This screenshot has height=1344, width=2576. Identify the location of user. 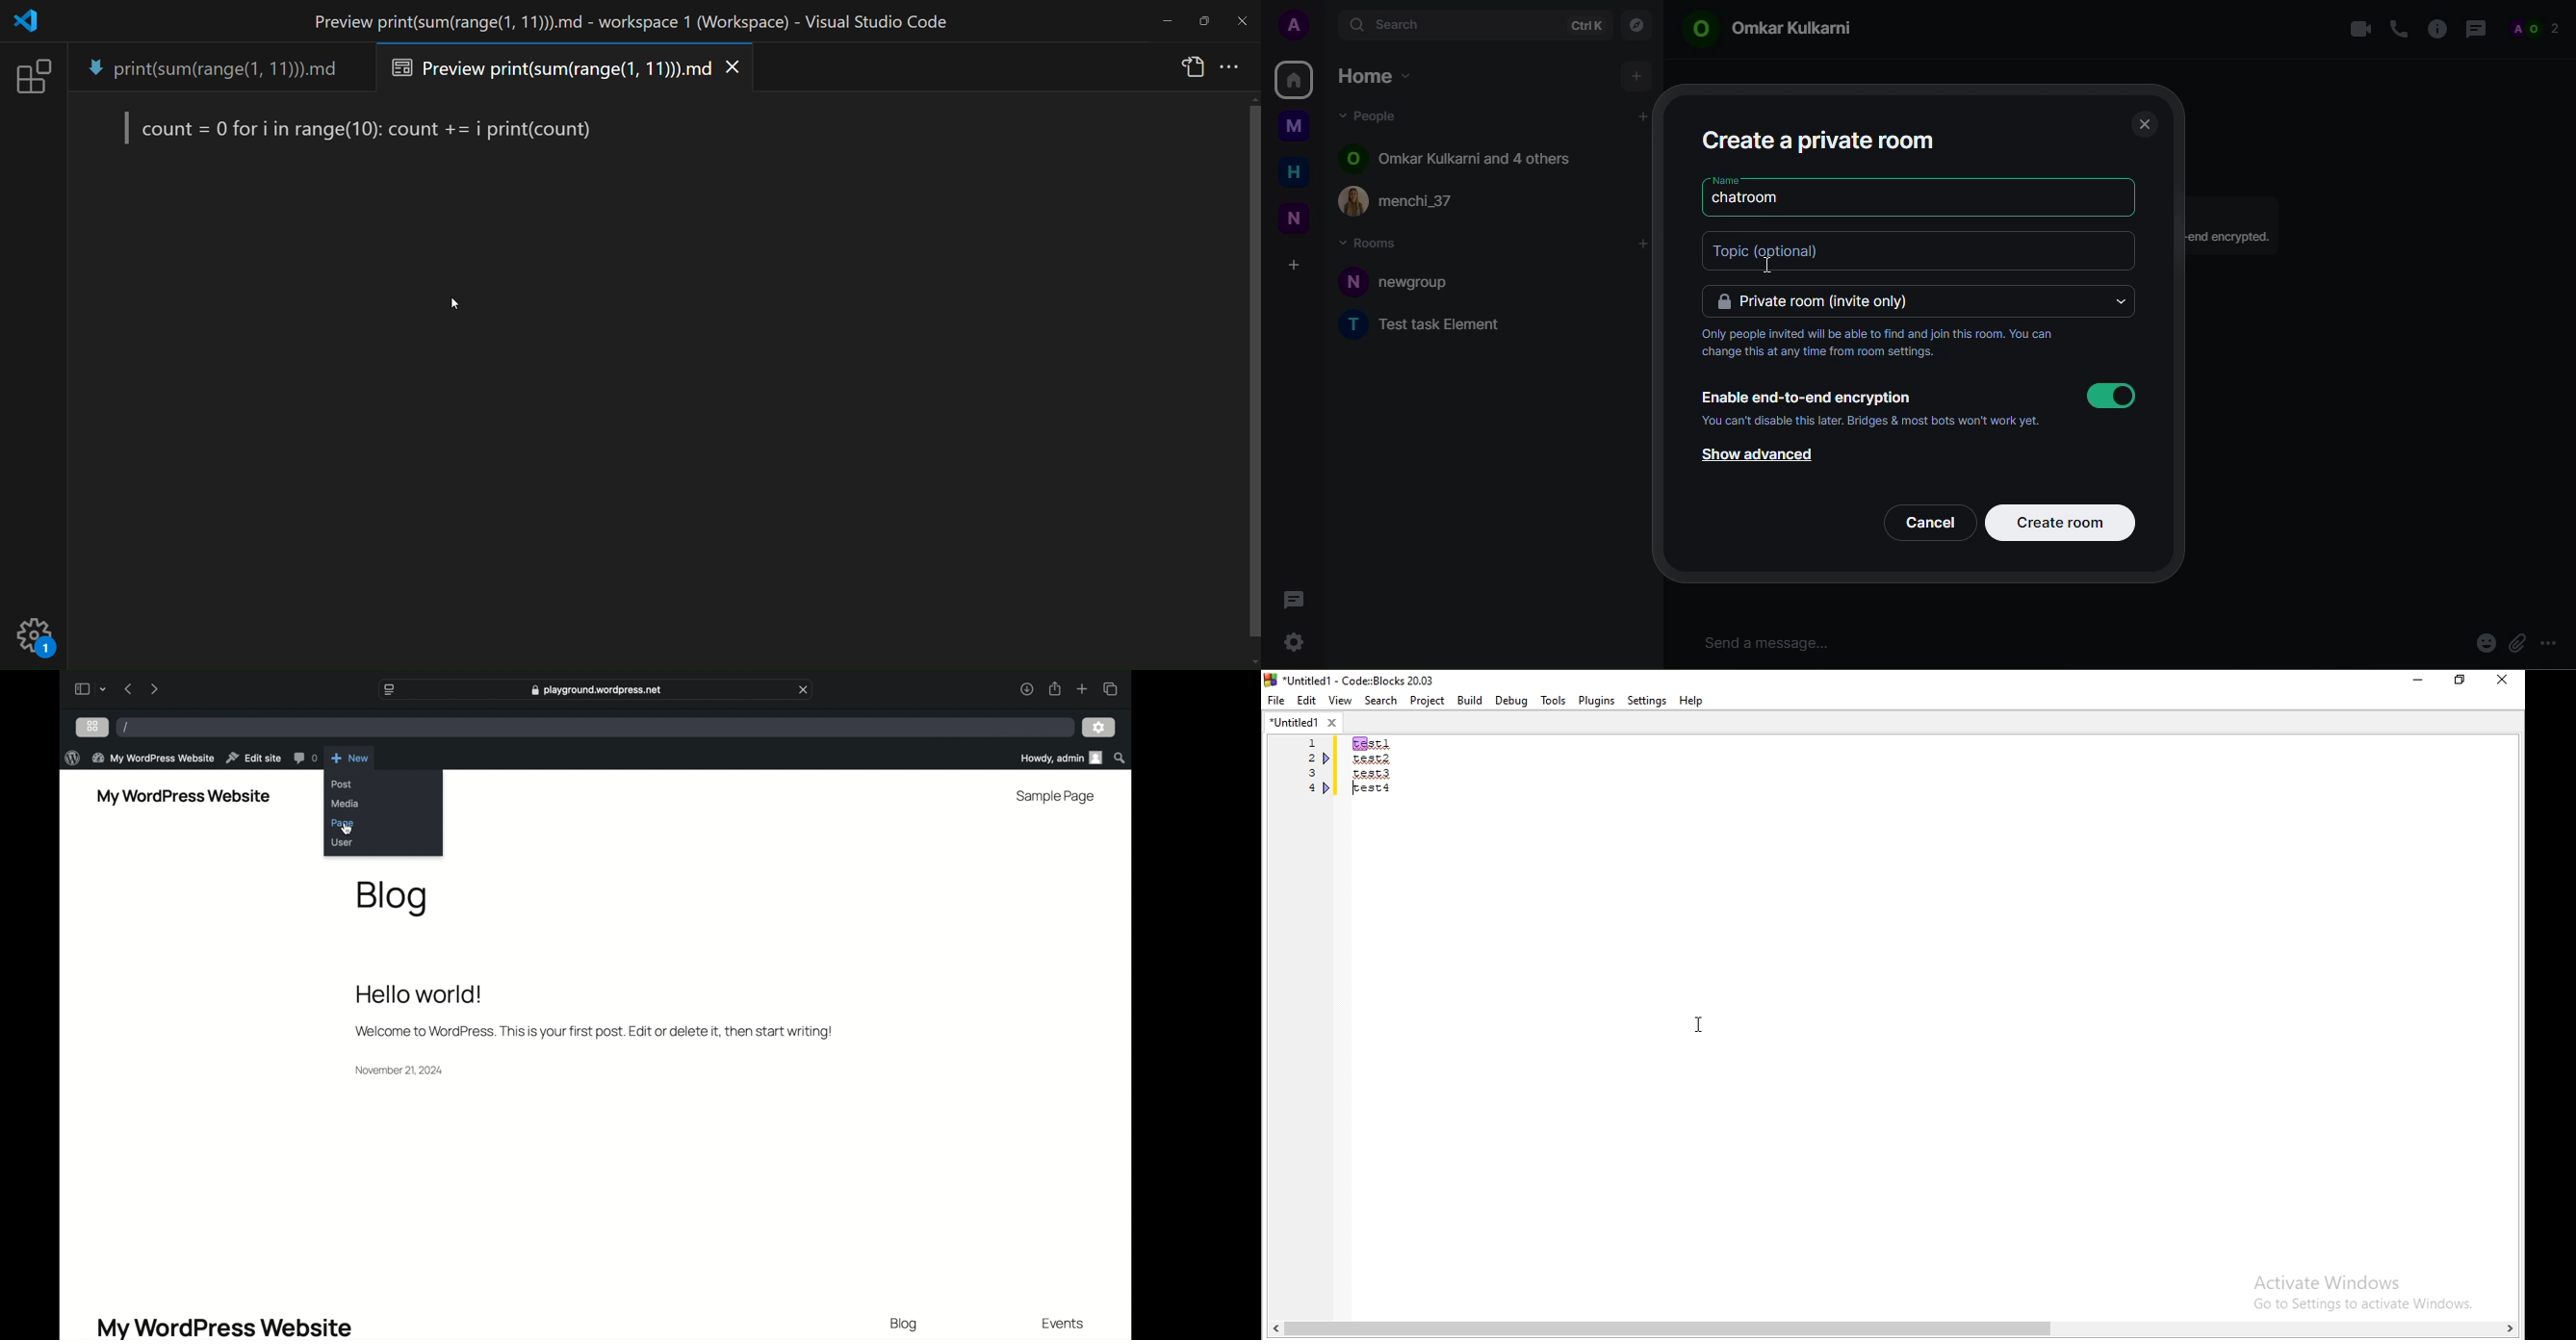
(343, 842).